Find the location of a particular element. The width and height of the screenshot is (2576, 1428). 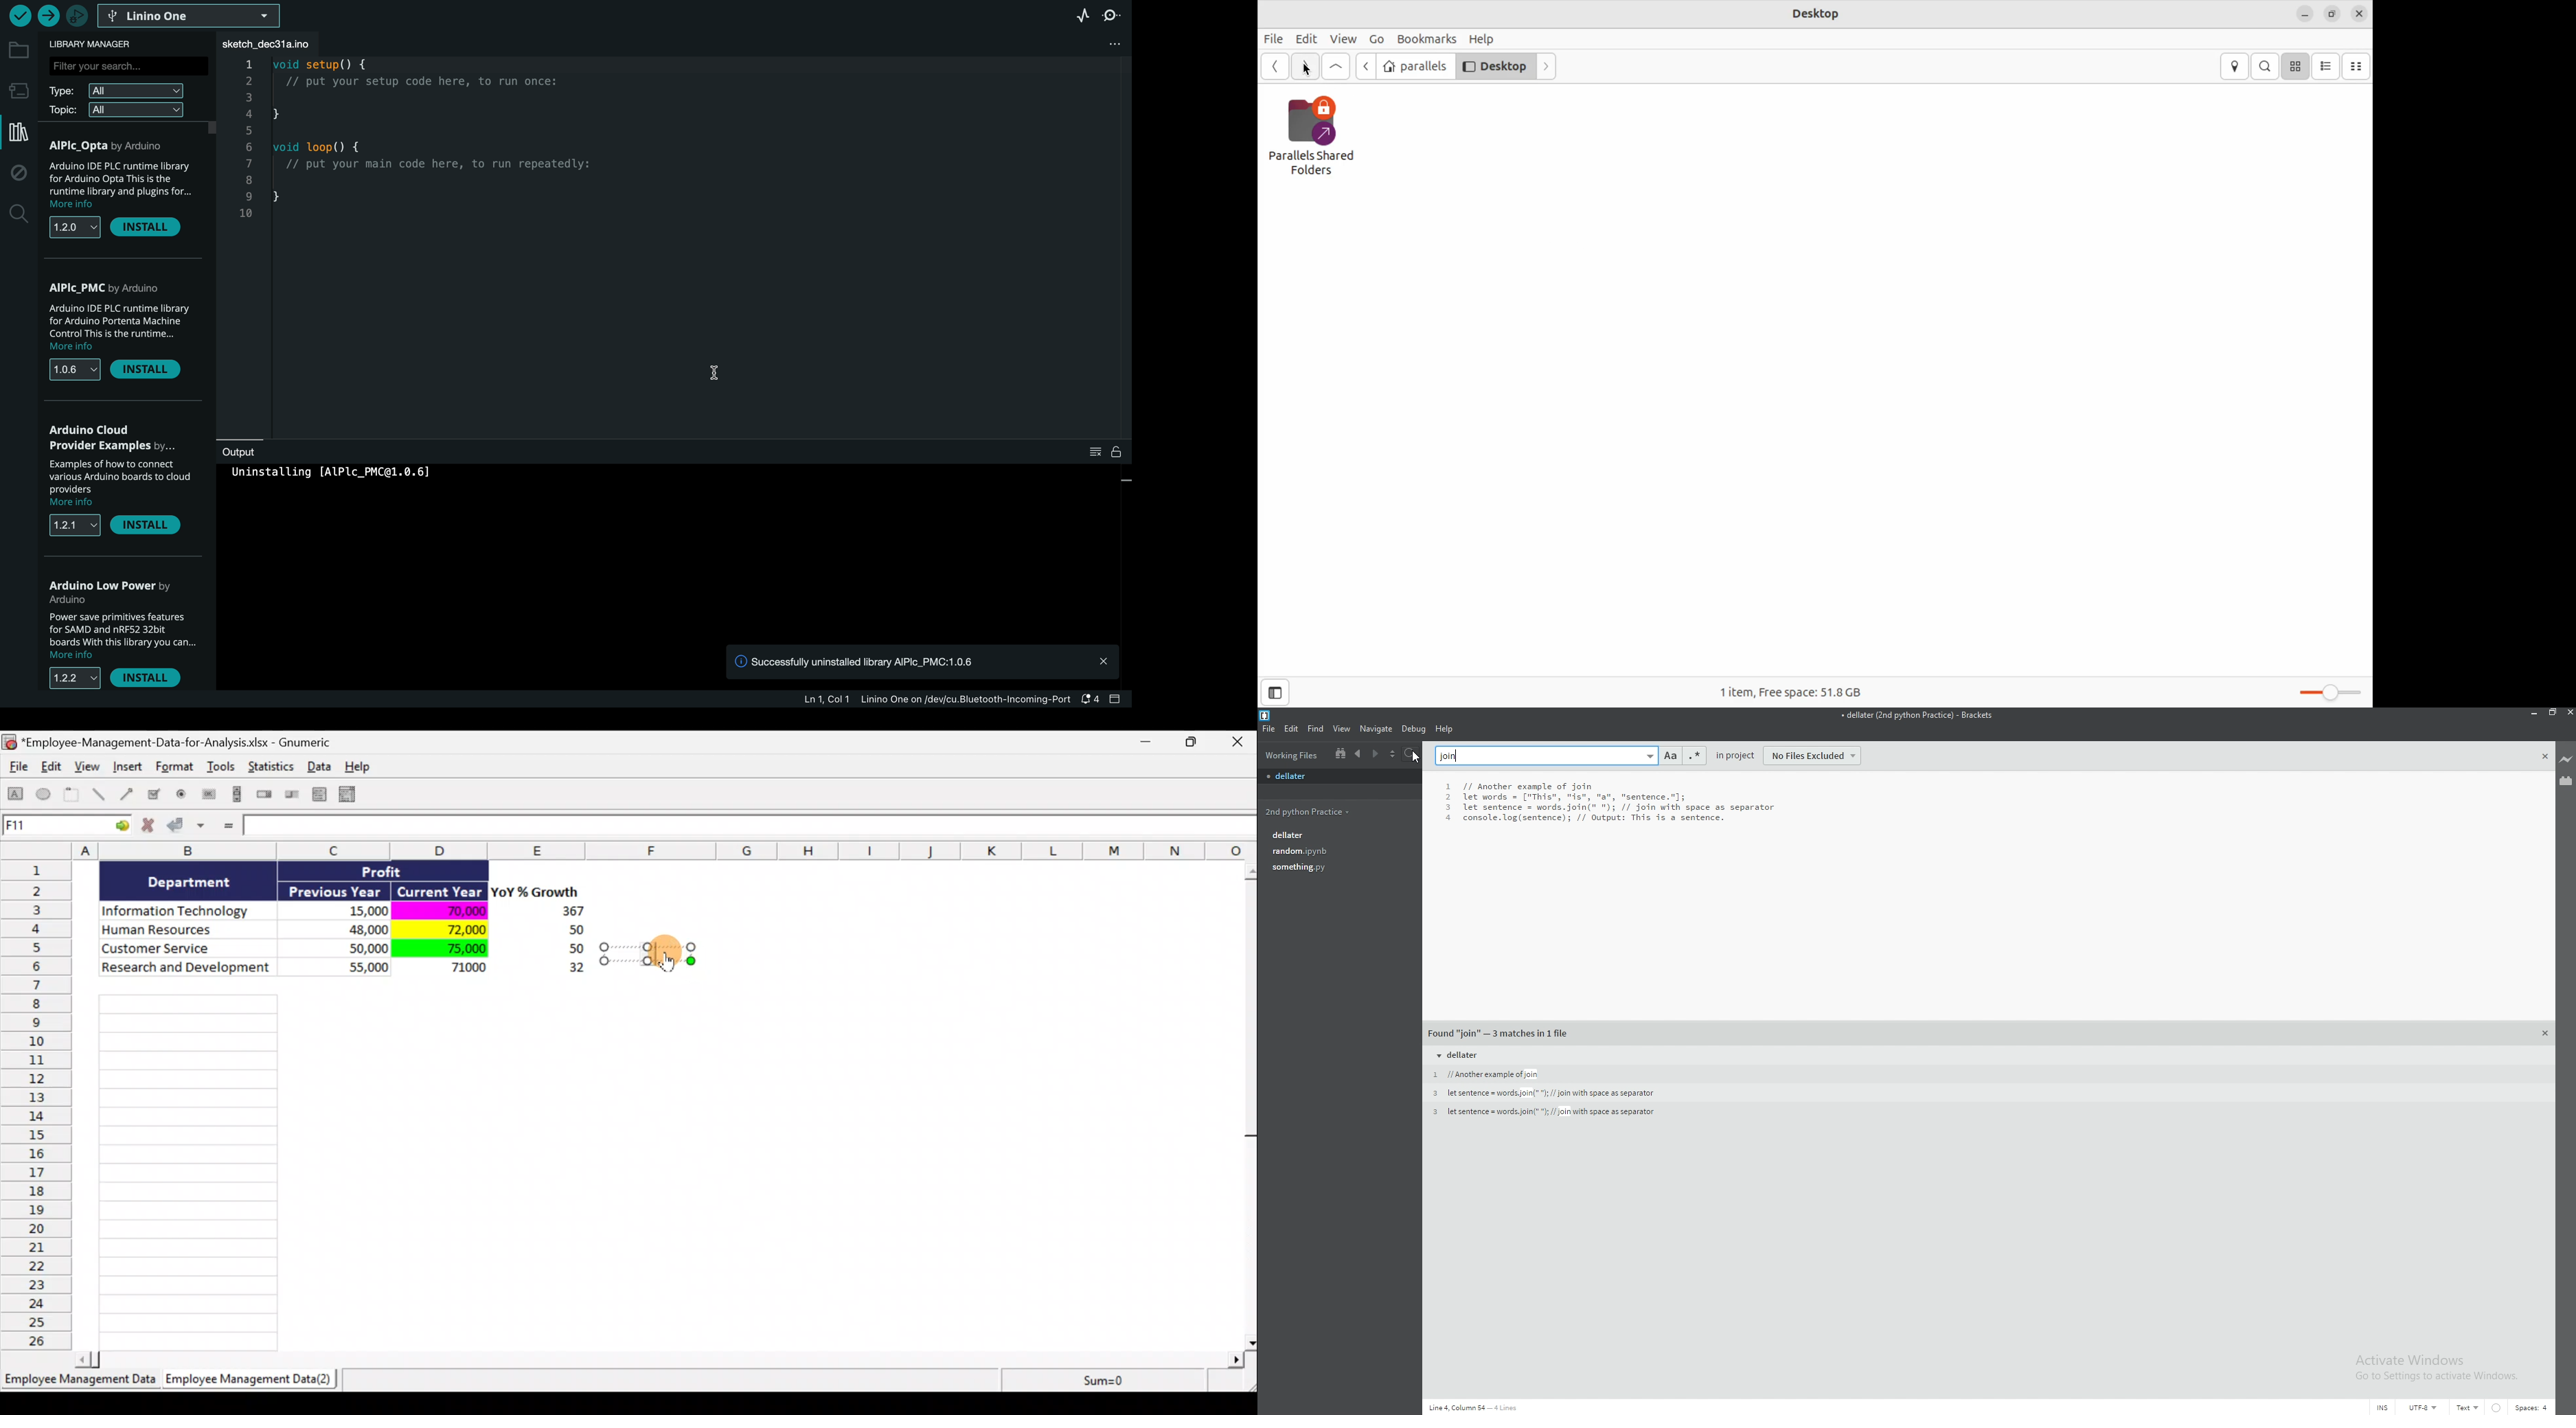

3 let sentence = words.join(" "); // join with space as separator is located at coordinates (1544, 1094).